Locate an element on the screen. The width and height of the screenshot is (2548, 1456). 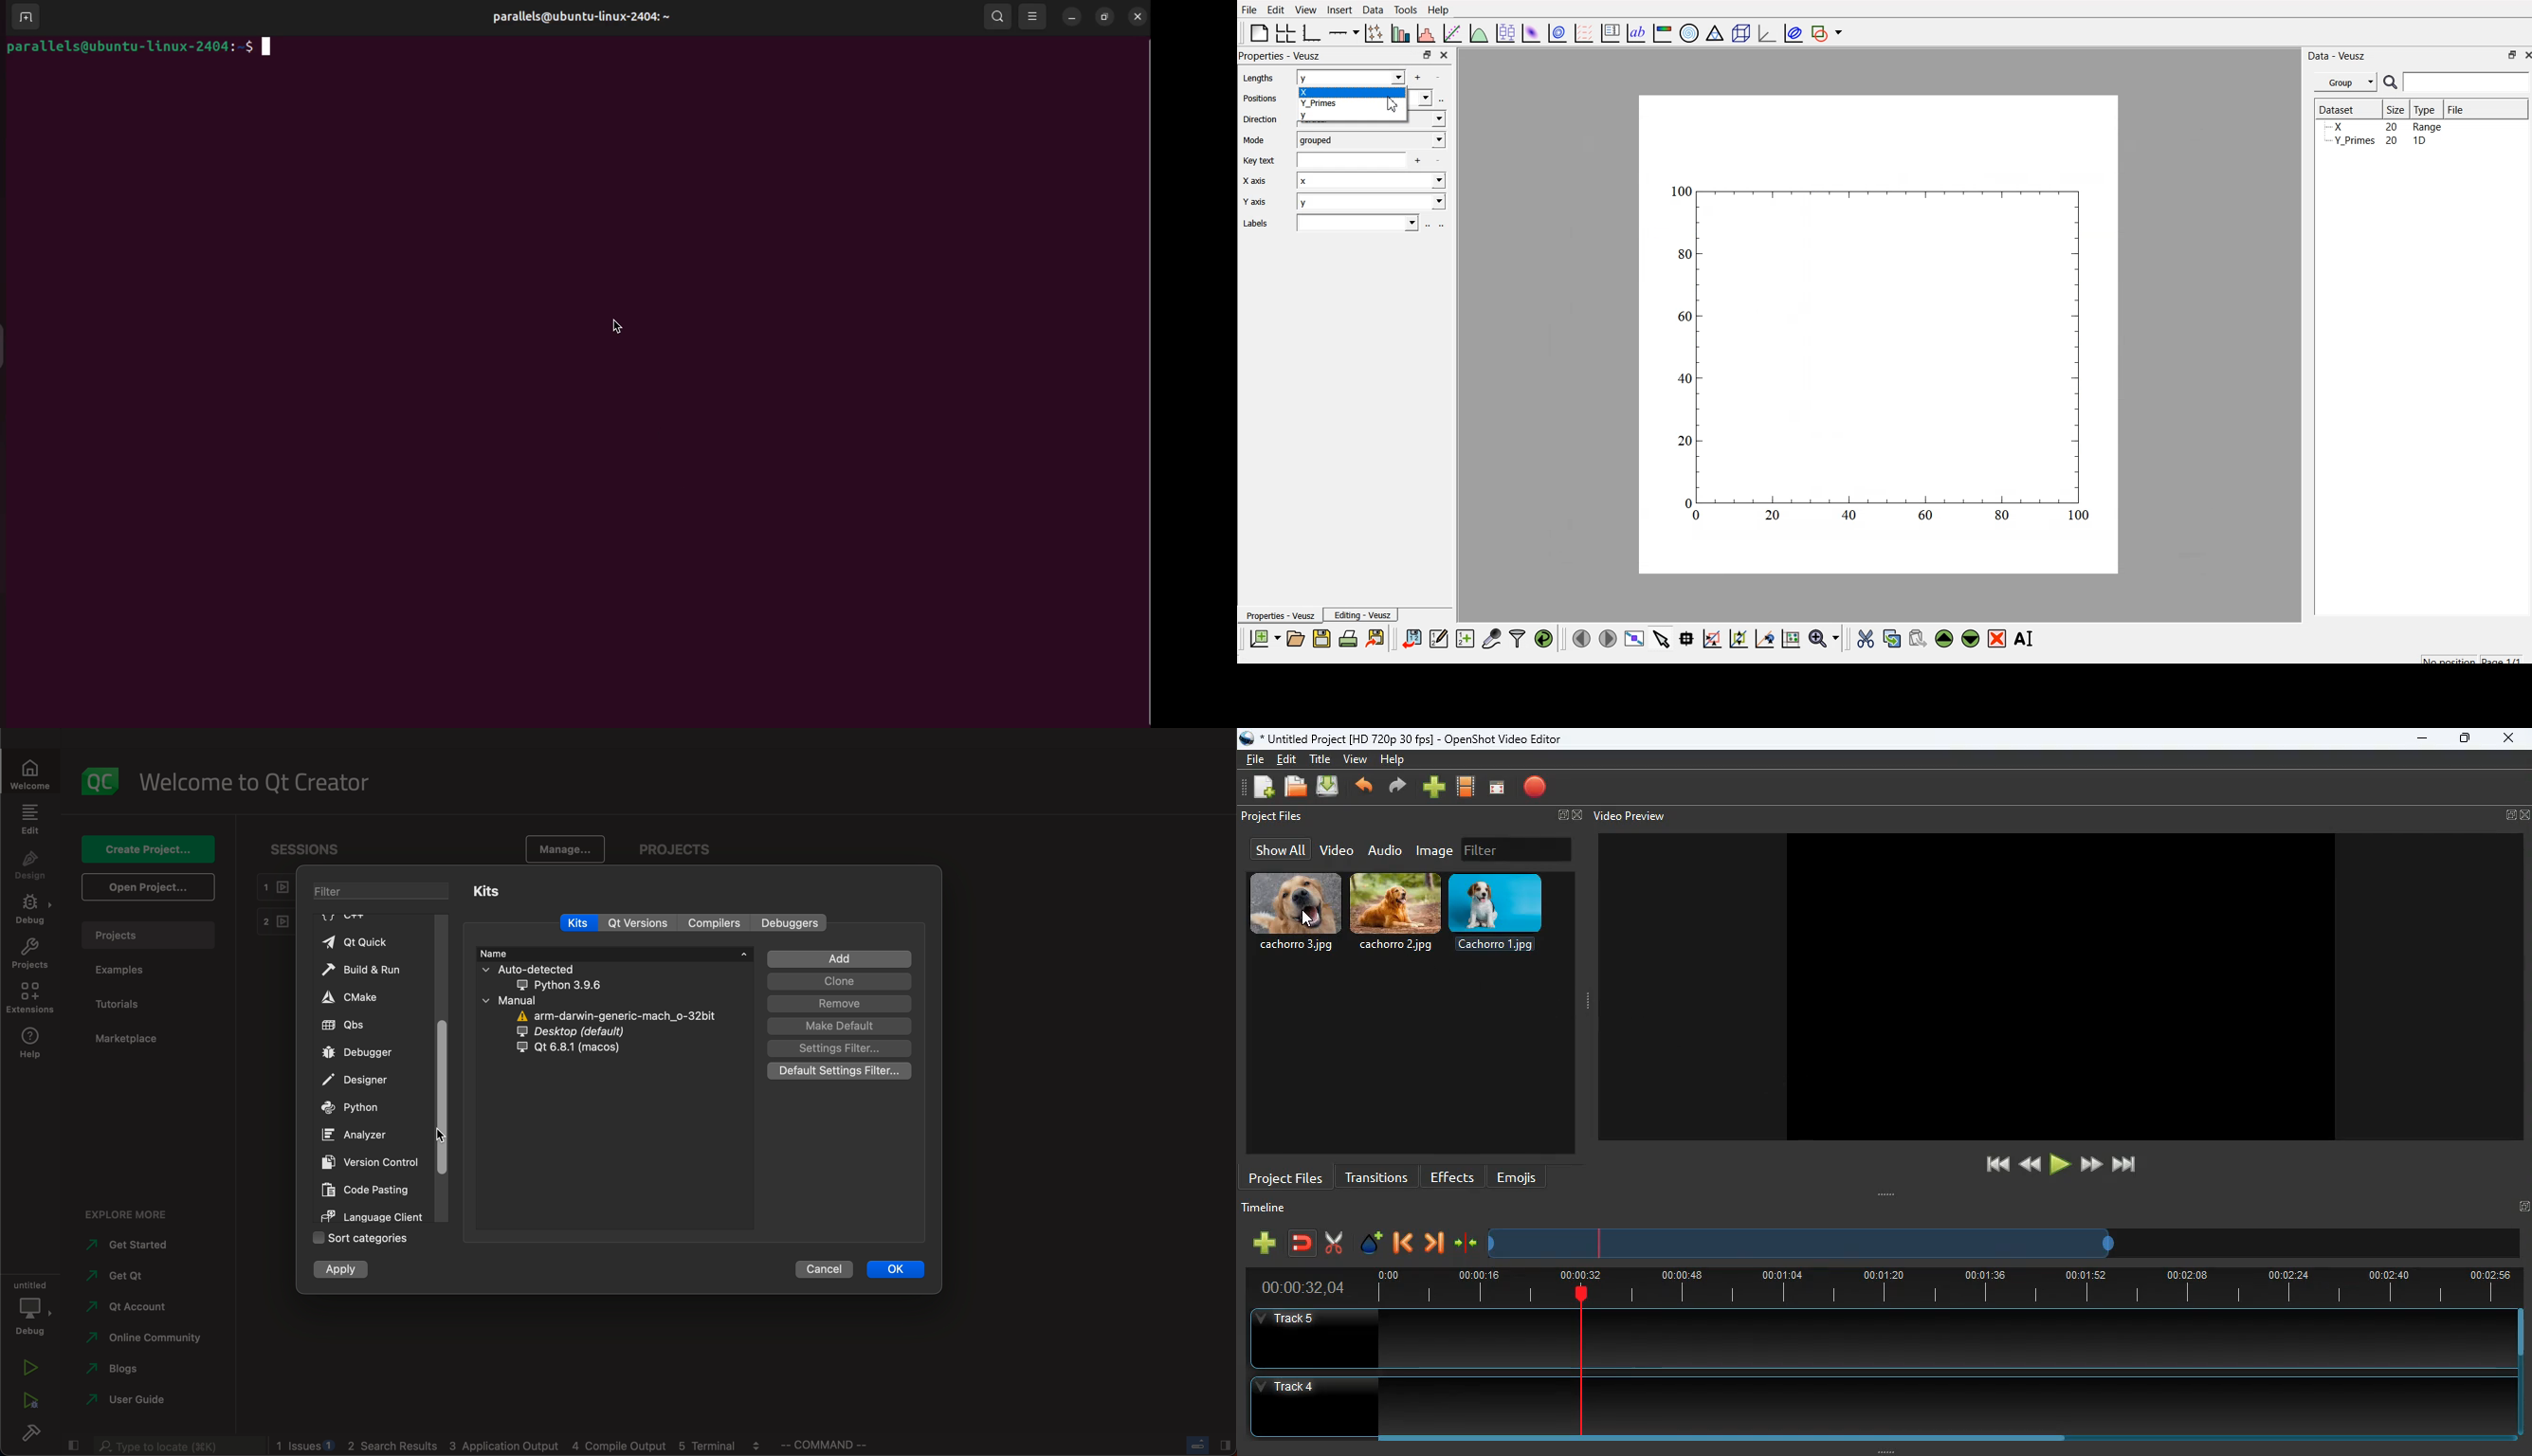
kits is located at coordinates (490, 894).